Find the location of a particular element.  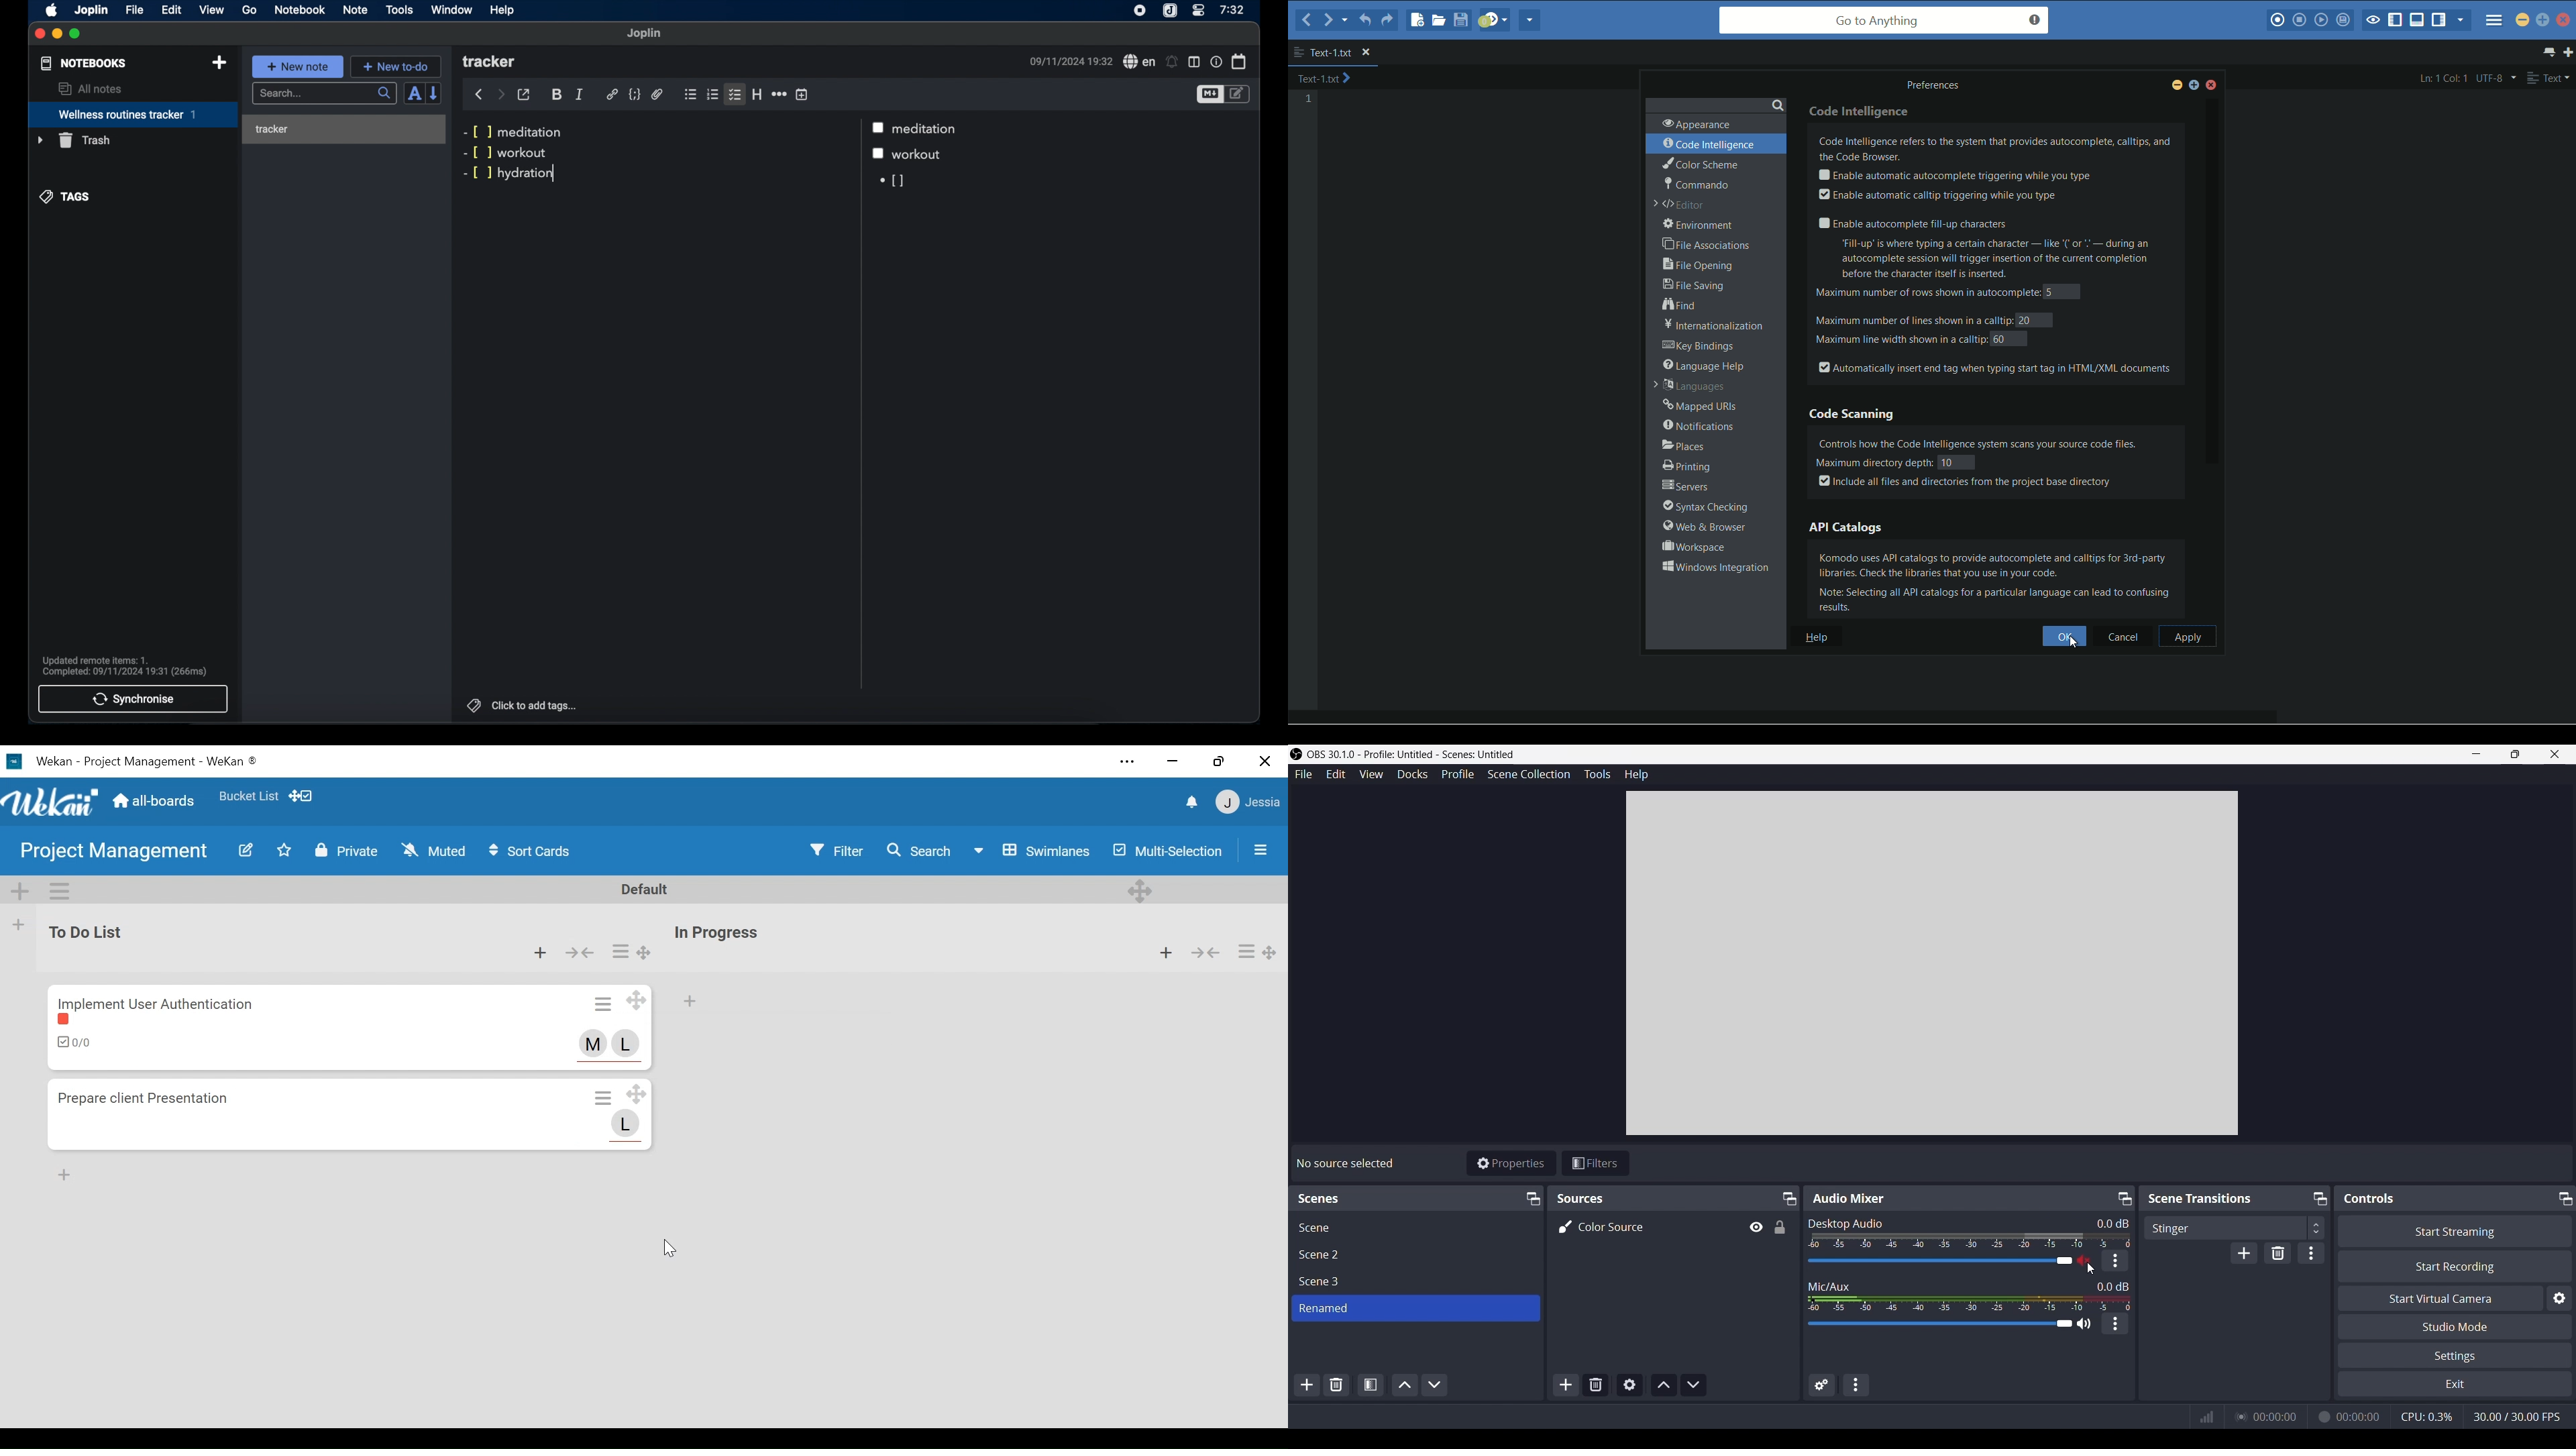

joplin is located at coordinates (92, 11).